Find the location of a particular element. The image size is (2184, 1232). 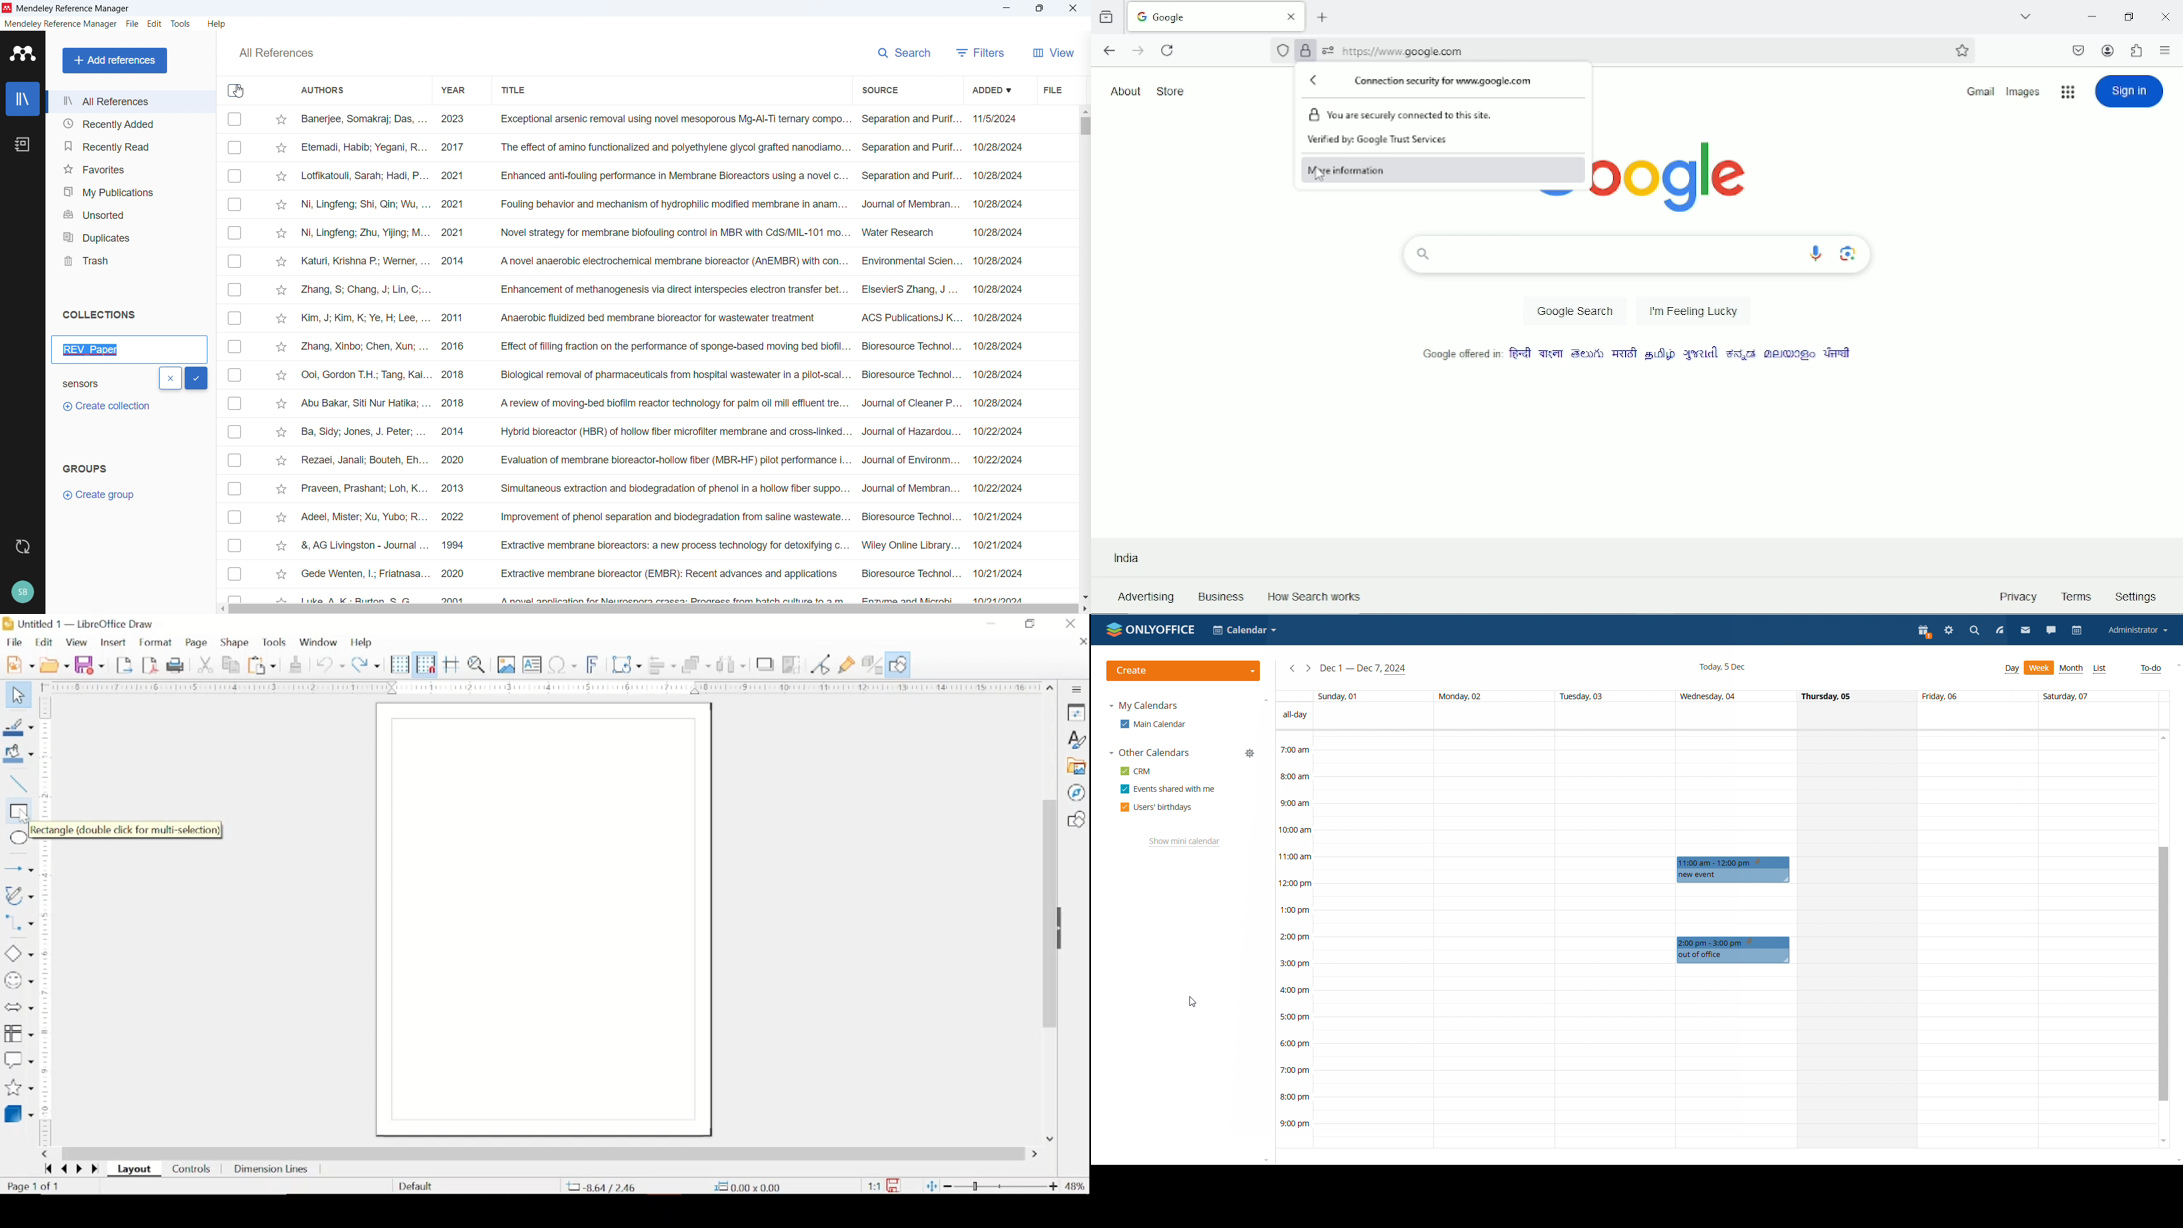

margin is located at coordinates (539, 687).